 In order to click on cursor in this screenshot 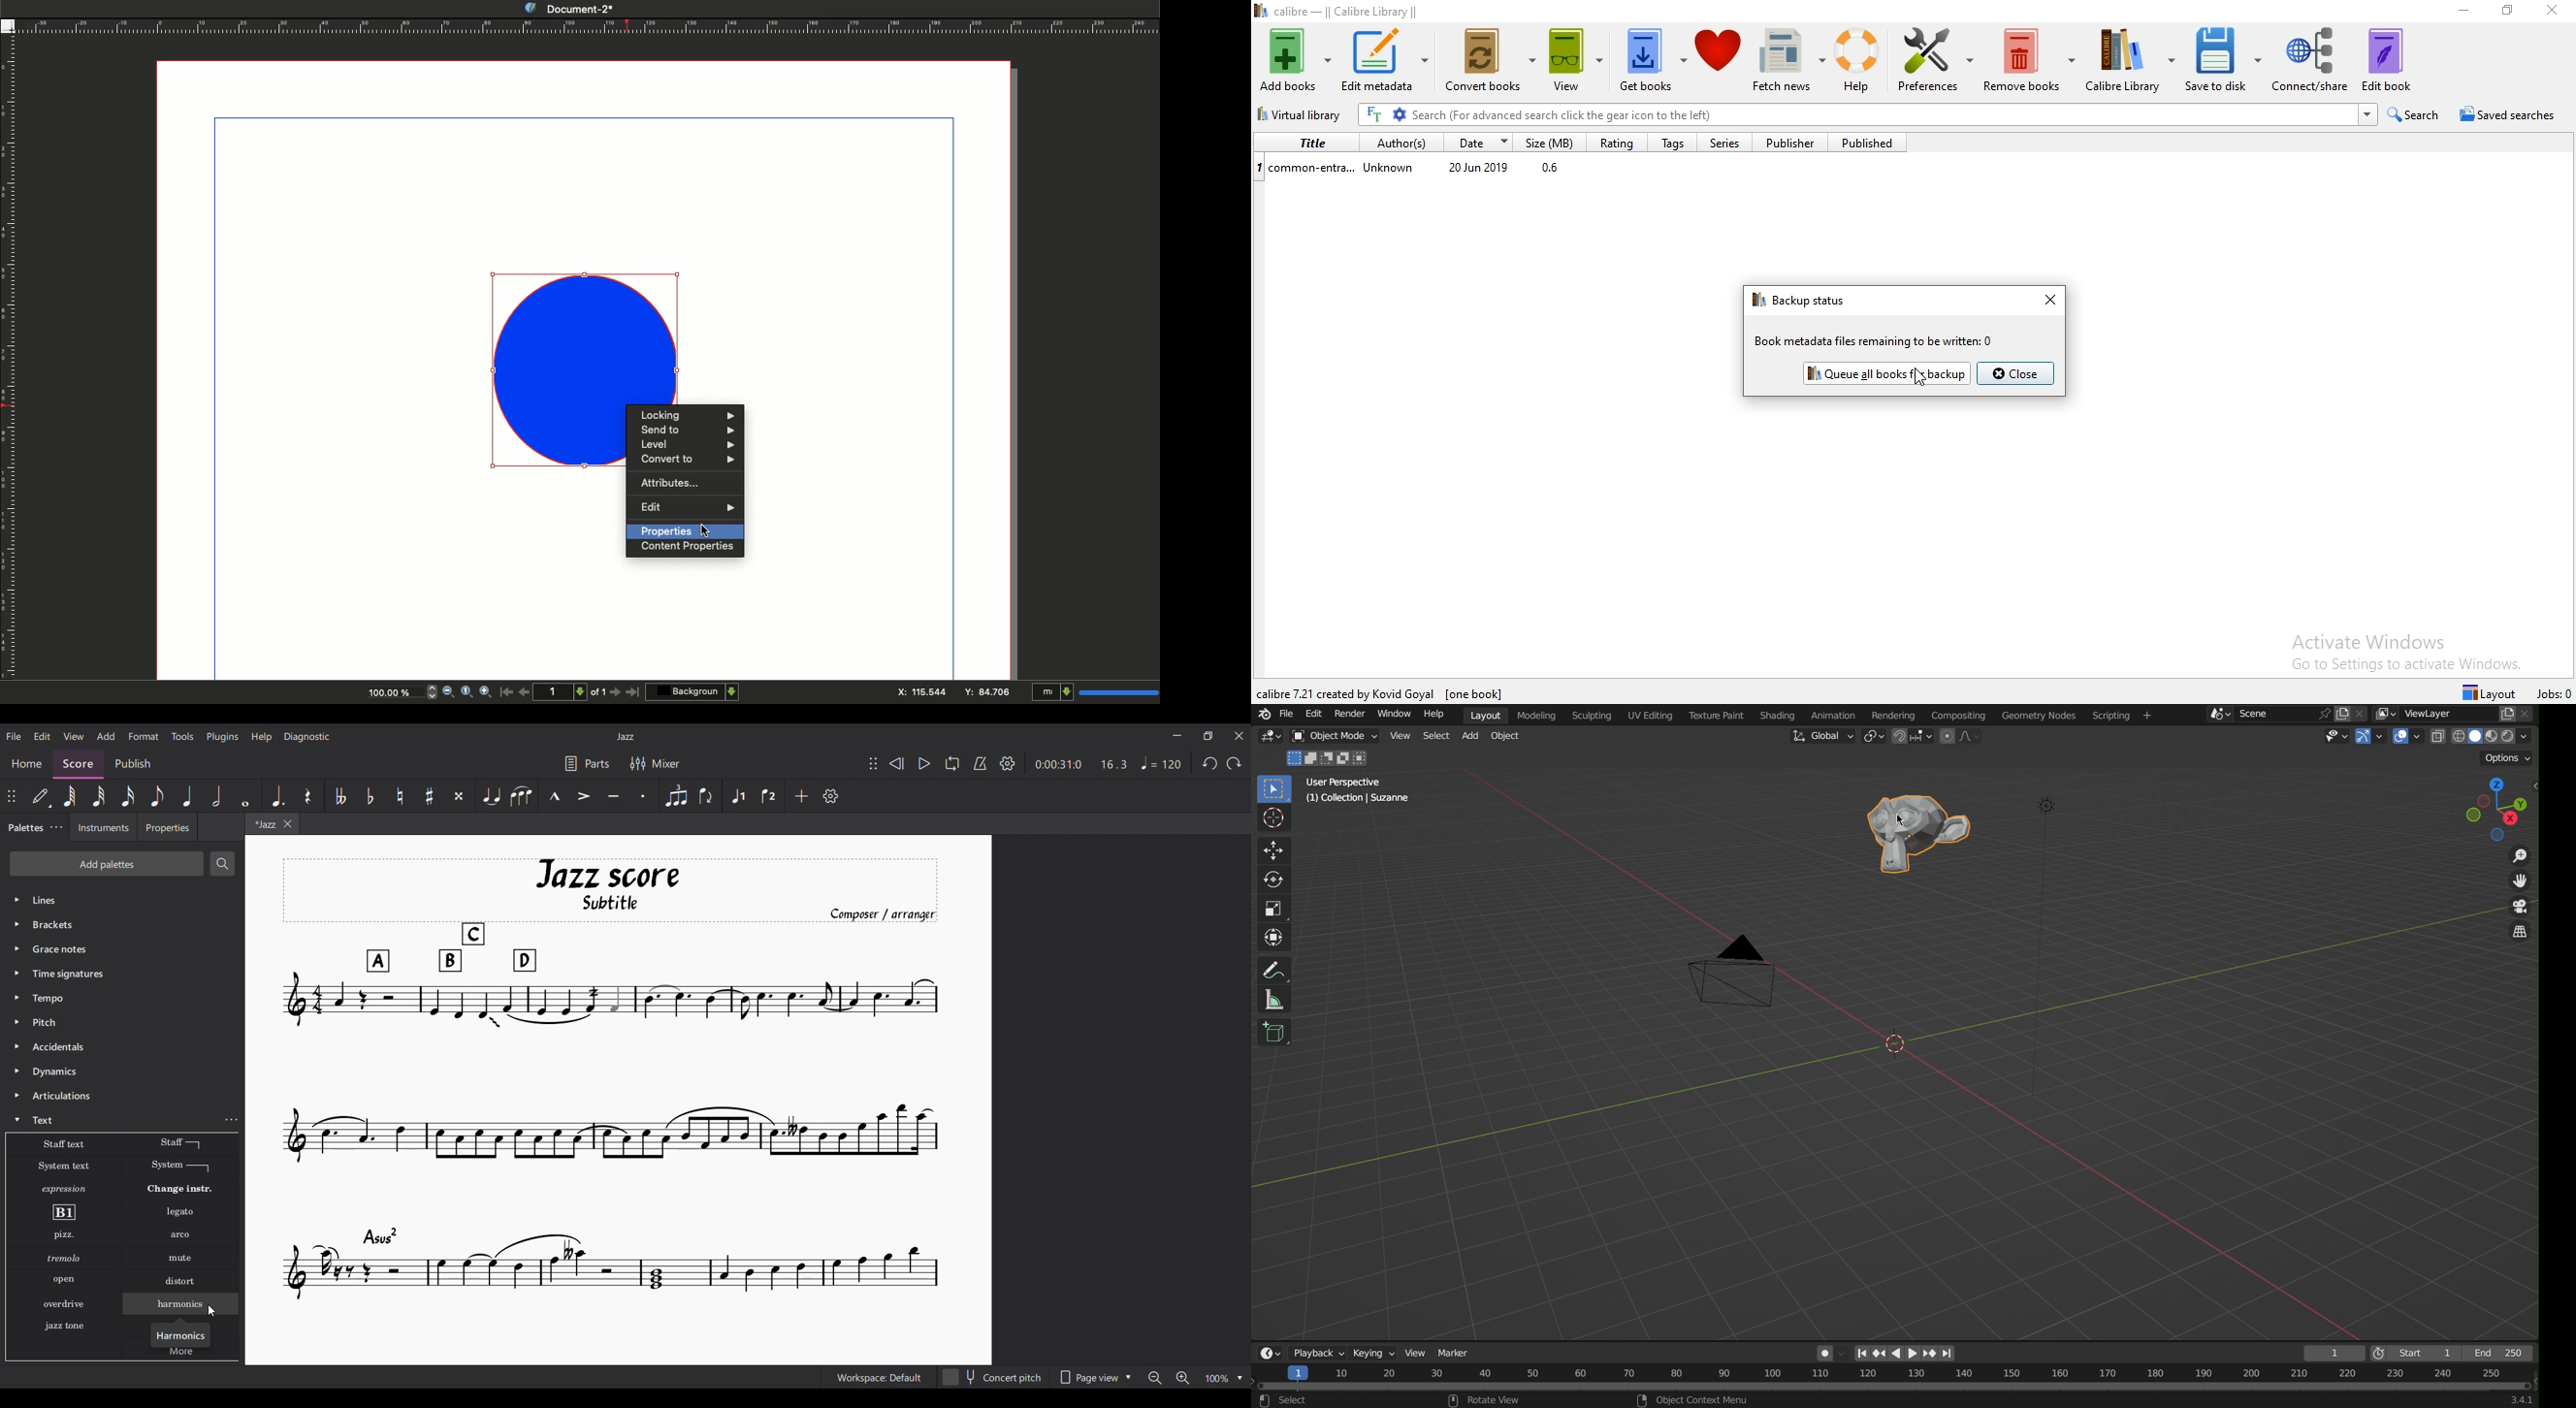, I will do `click(1901, 821)`.